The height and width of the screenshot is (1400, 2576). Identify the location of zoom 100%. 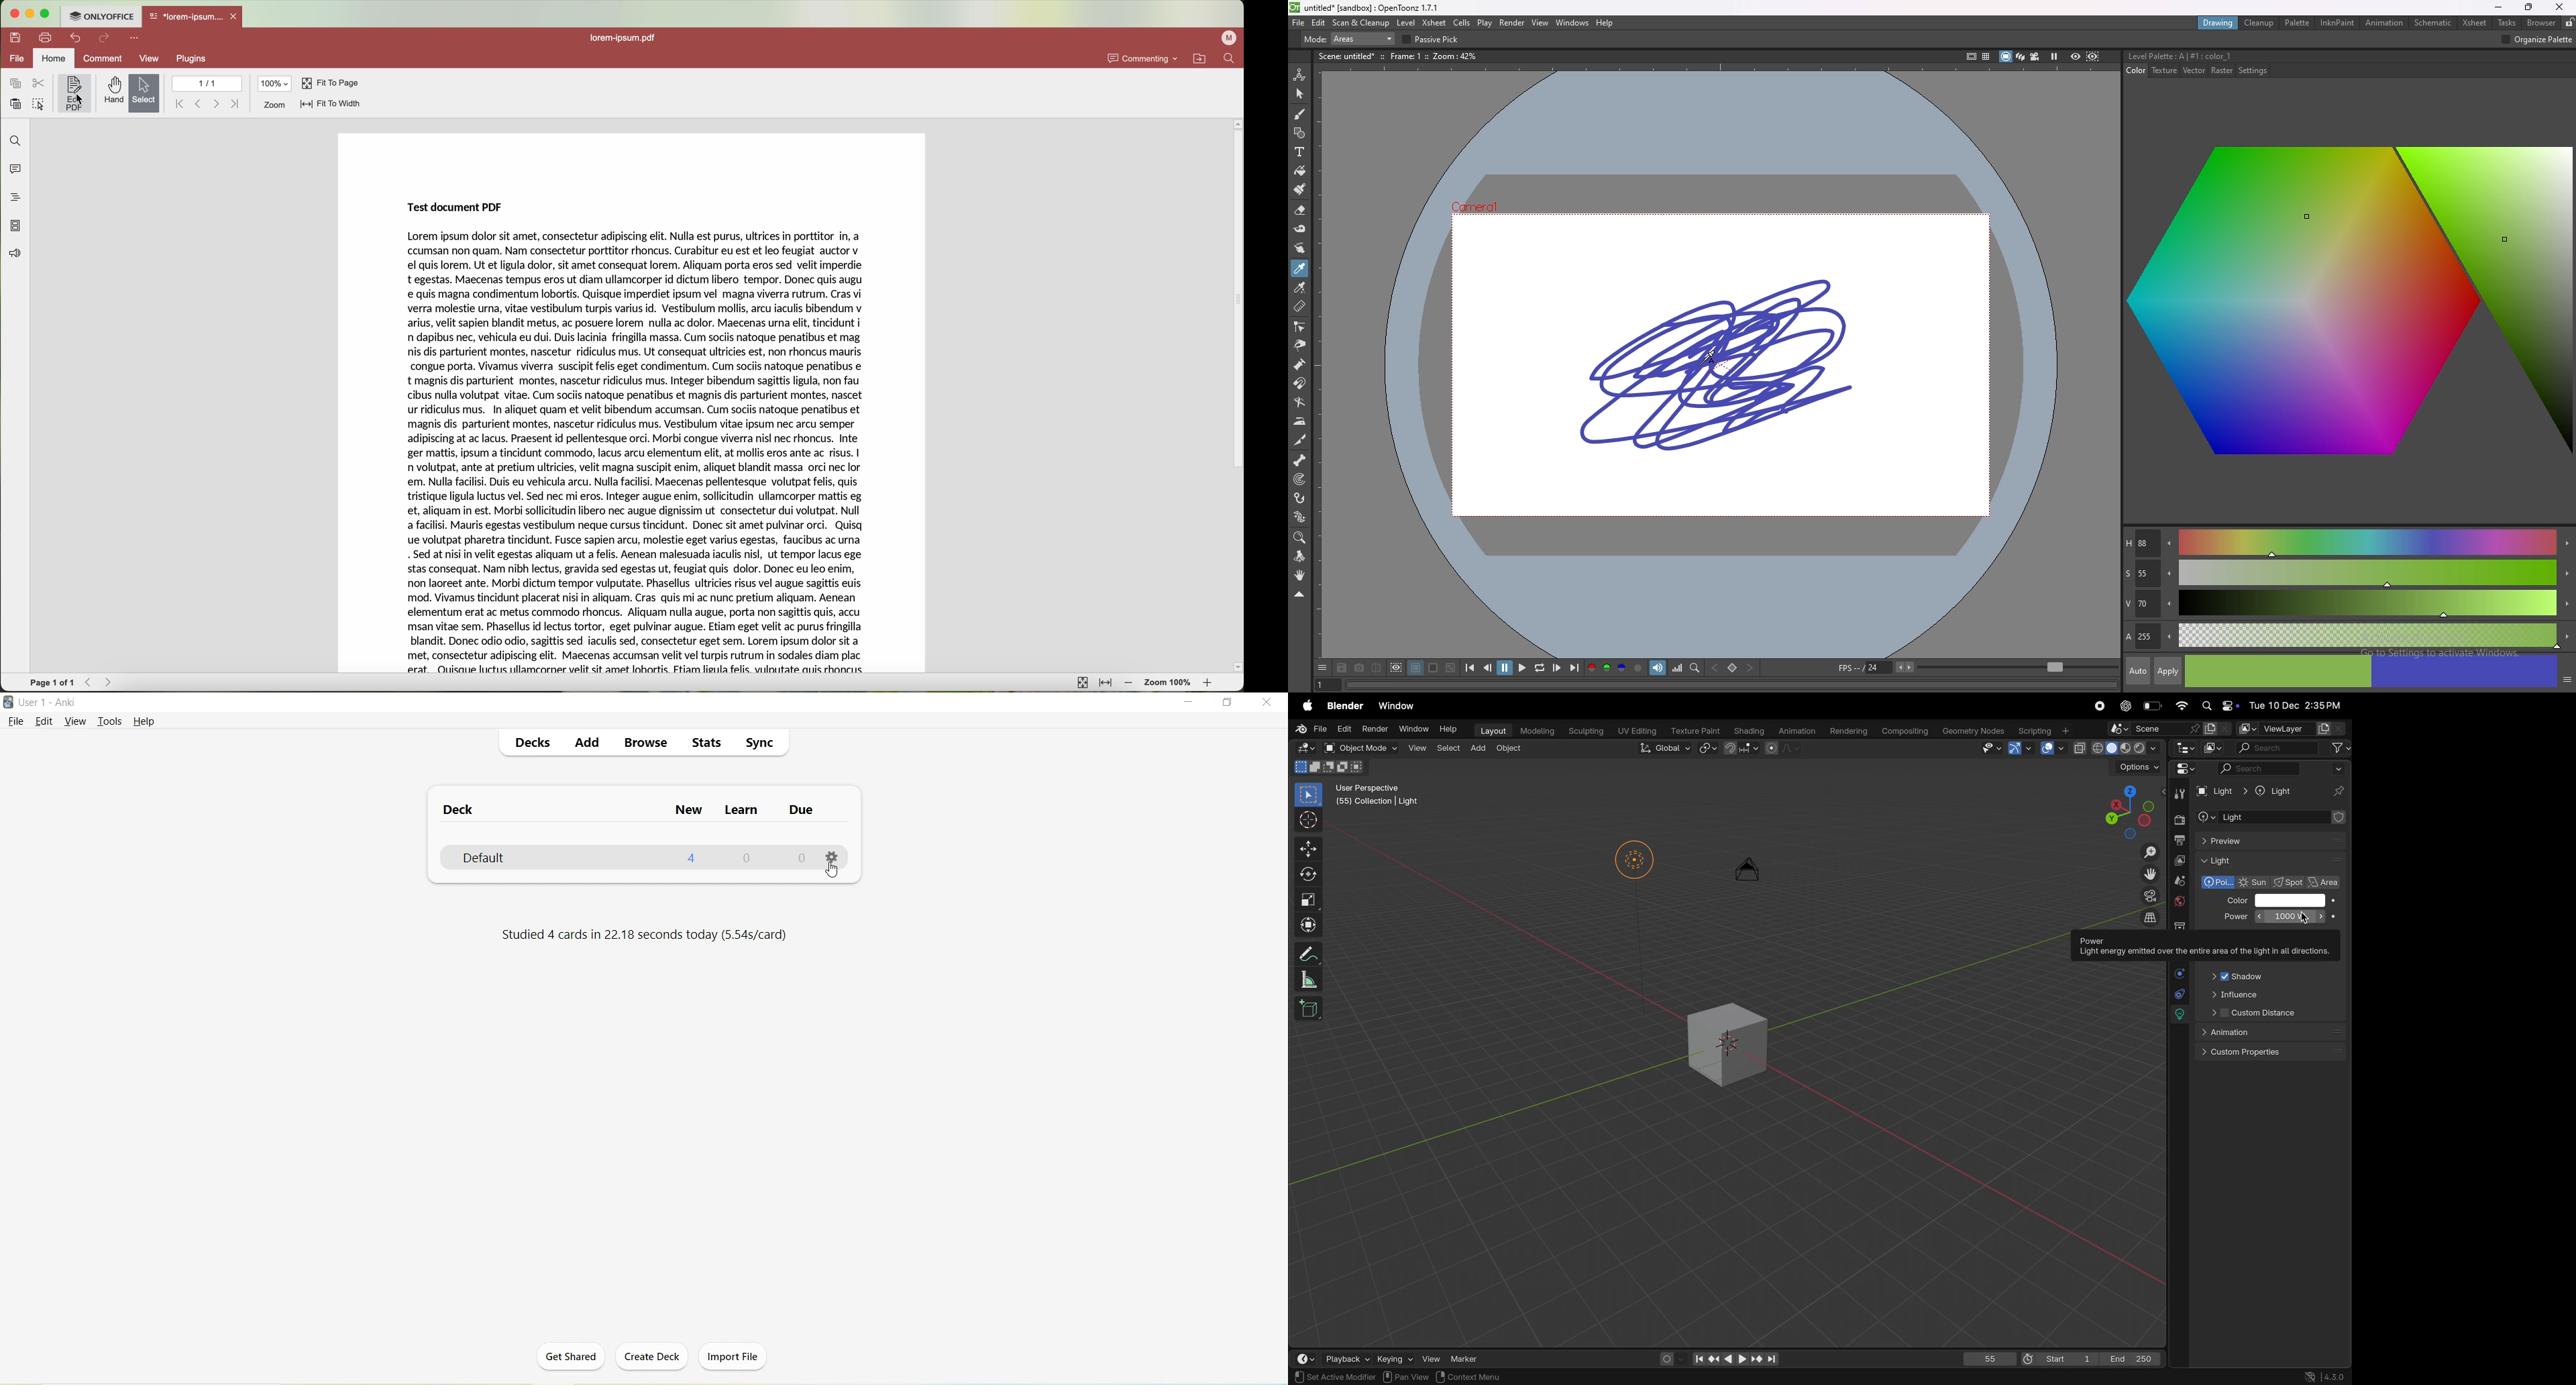
(1168, 684).